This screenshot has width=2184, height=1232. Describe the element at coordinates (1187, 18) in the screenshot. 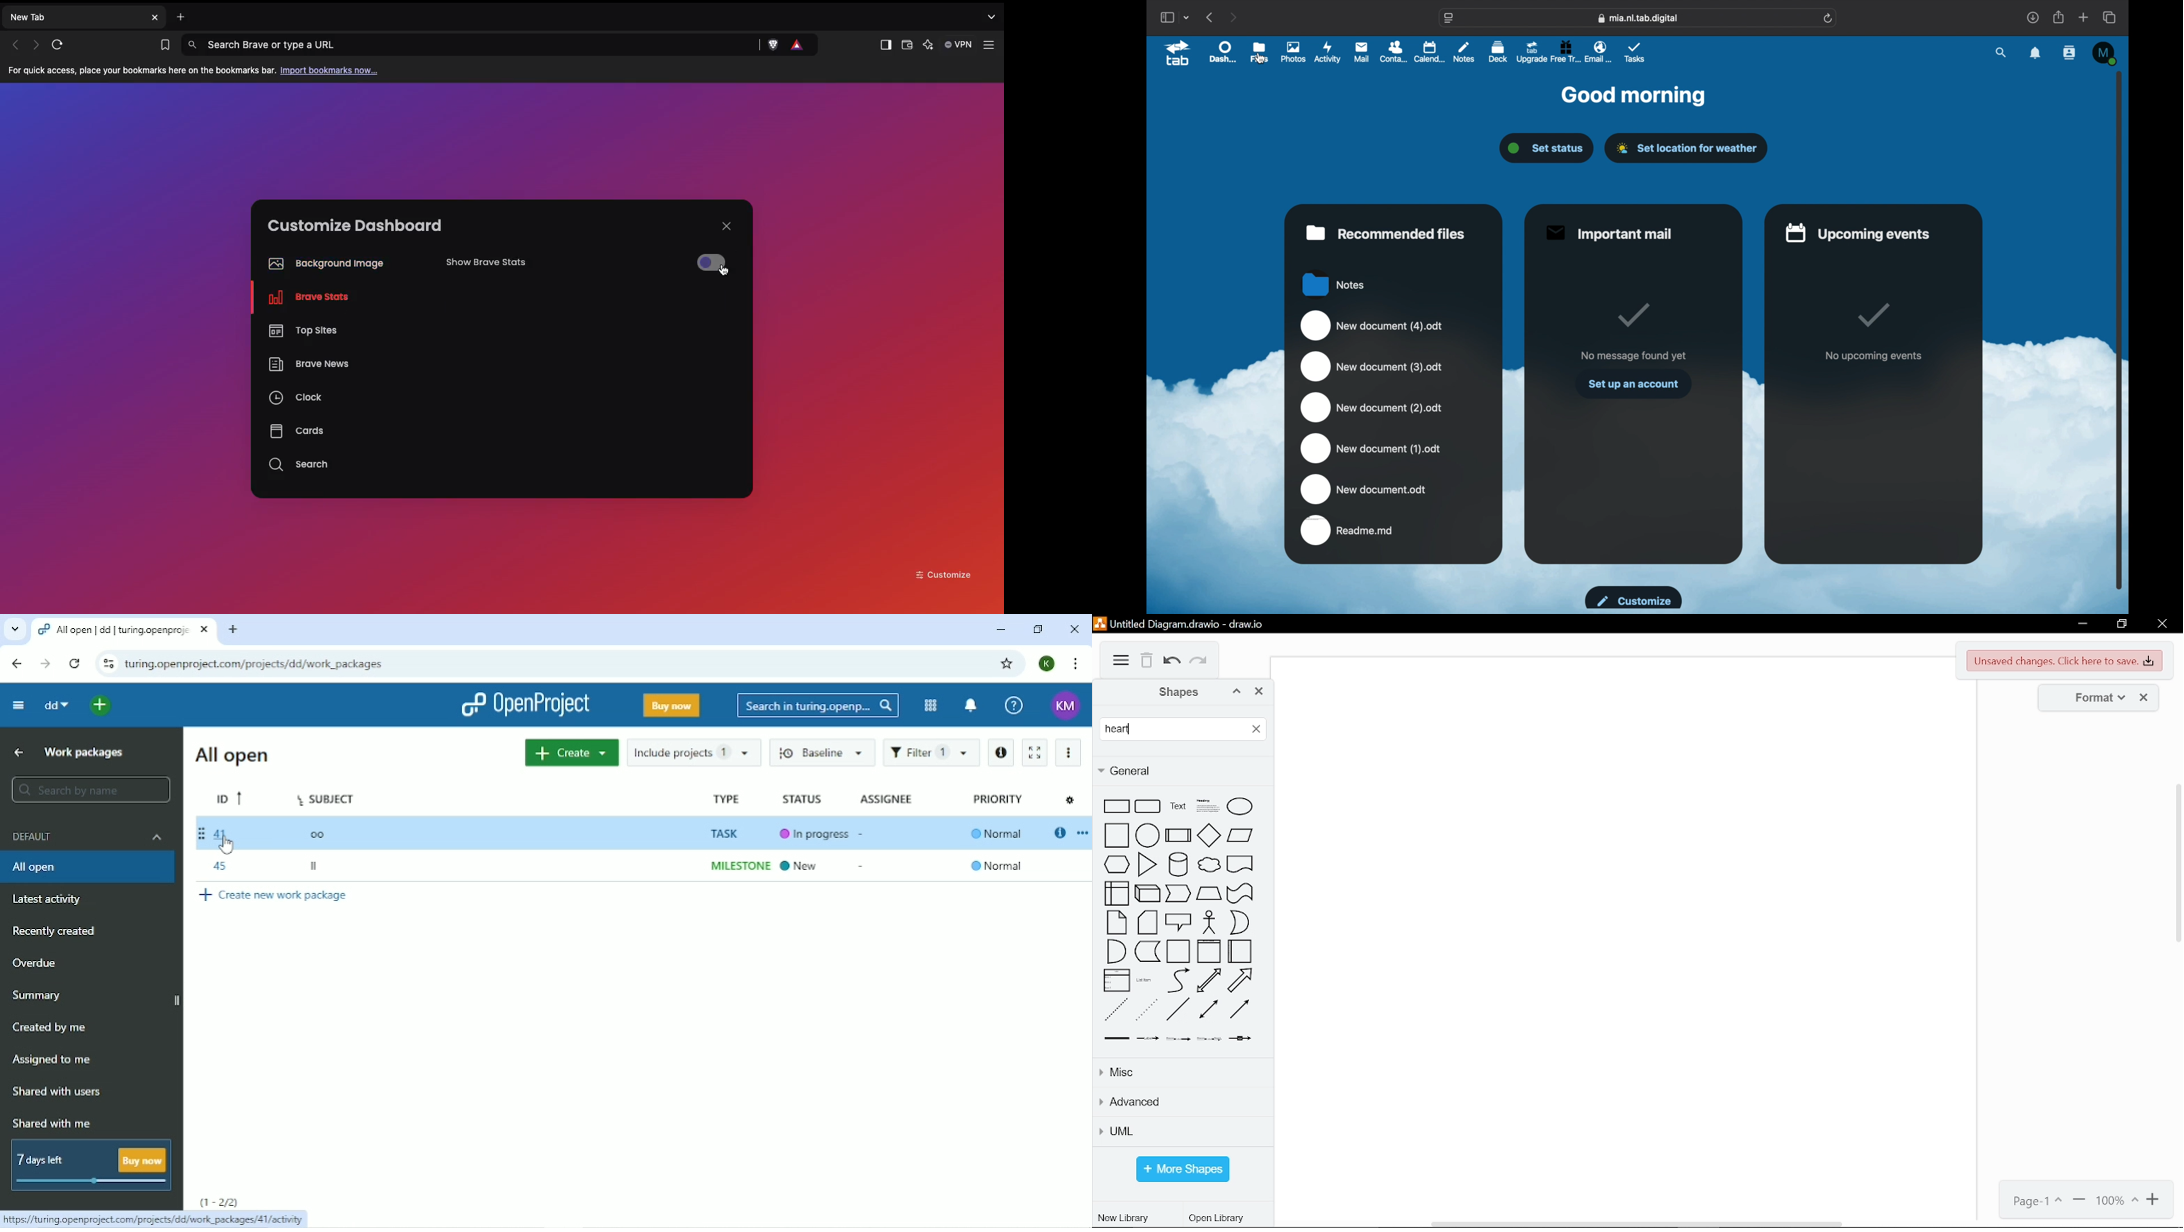

I see `tab group picker` at that location.